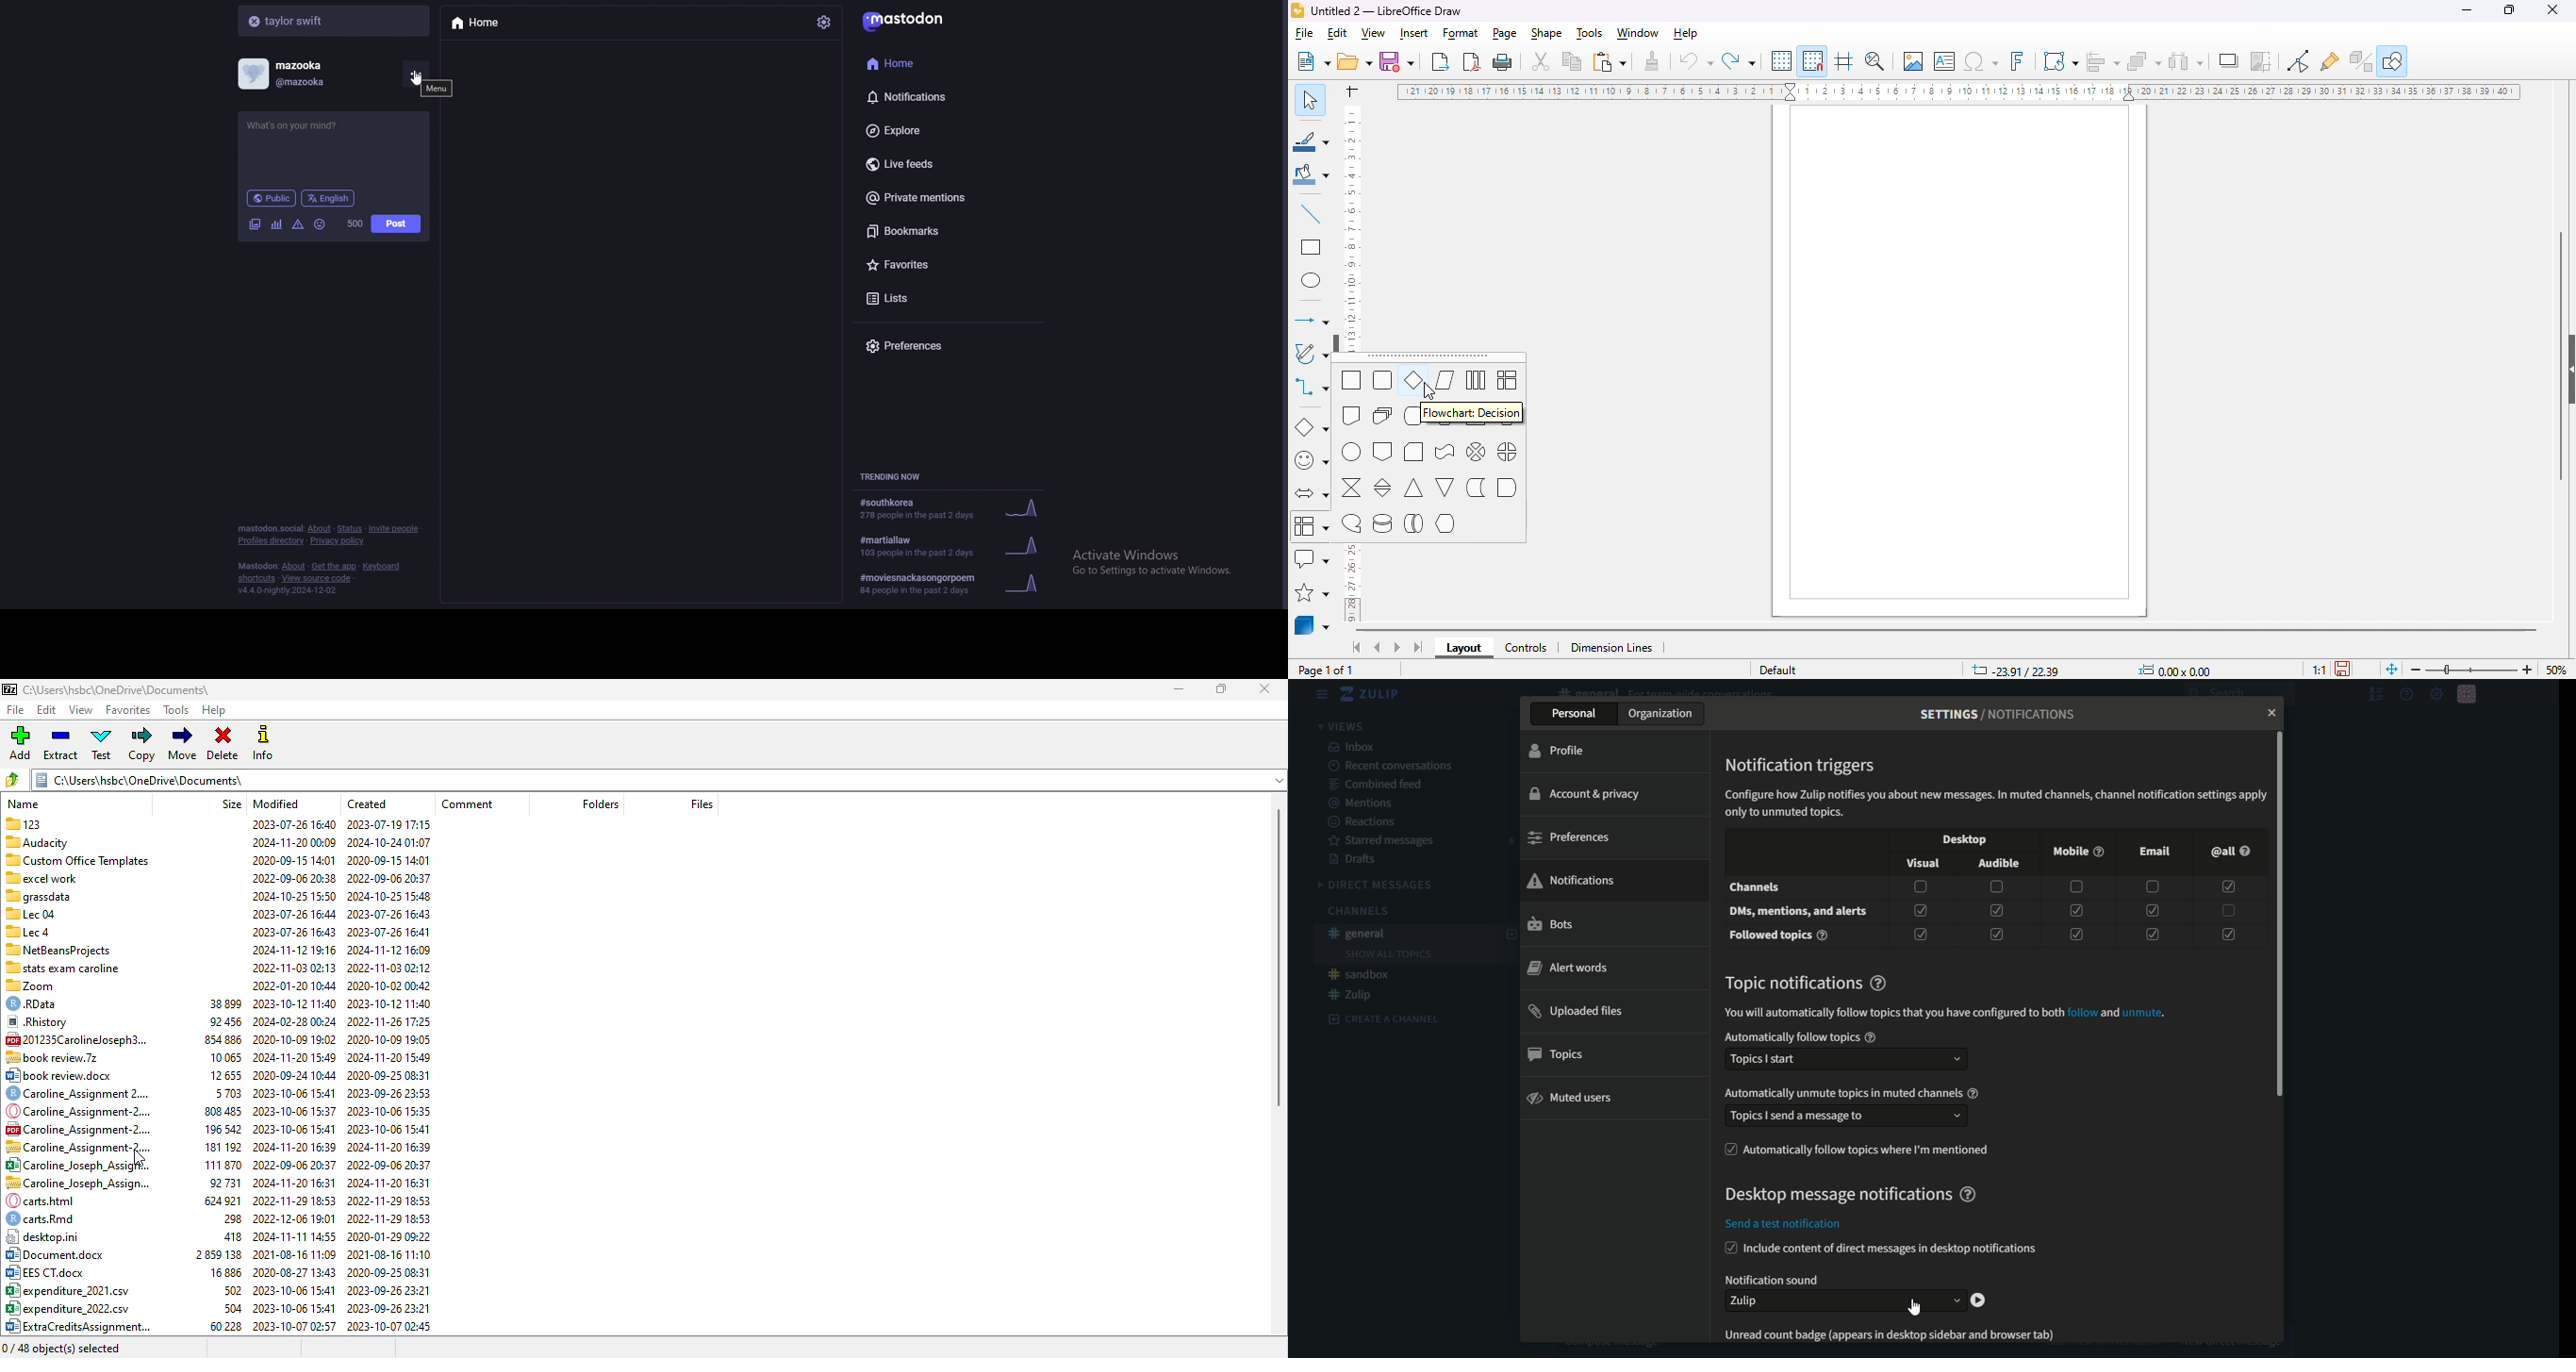 Image resolution: width=2576 pixels, height=1372 pixels. Describe the element at coordinates (1950, 631) in the screenshot. I see `horizontal scroll bar` at that location.